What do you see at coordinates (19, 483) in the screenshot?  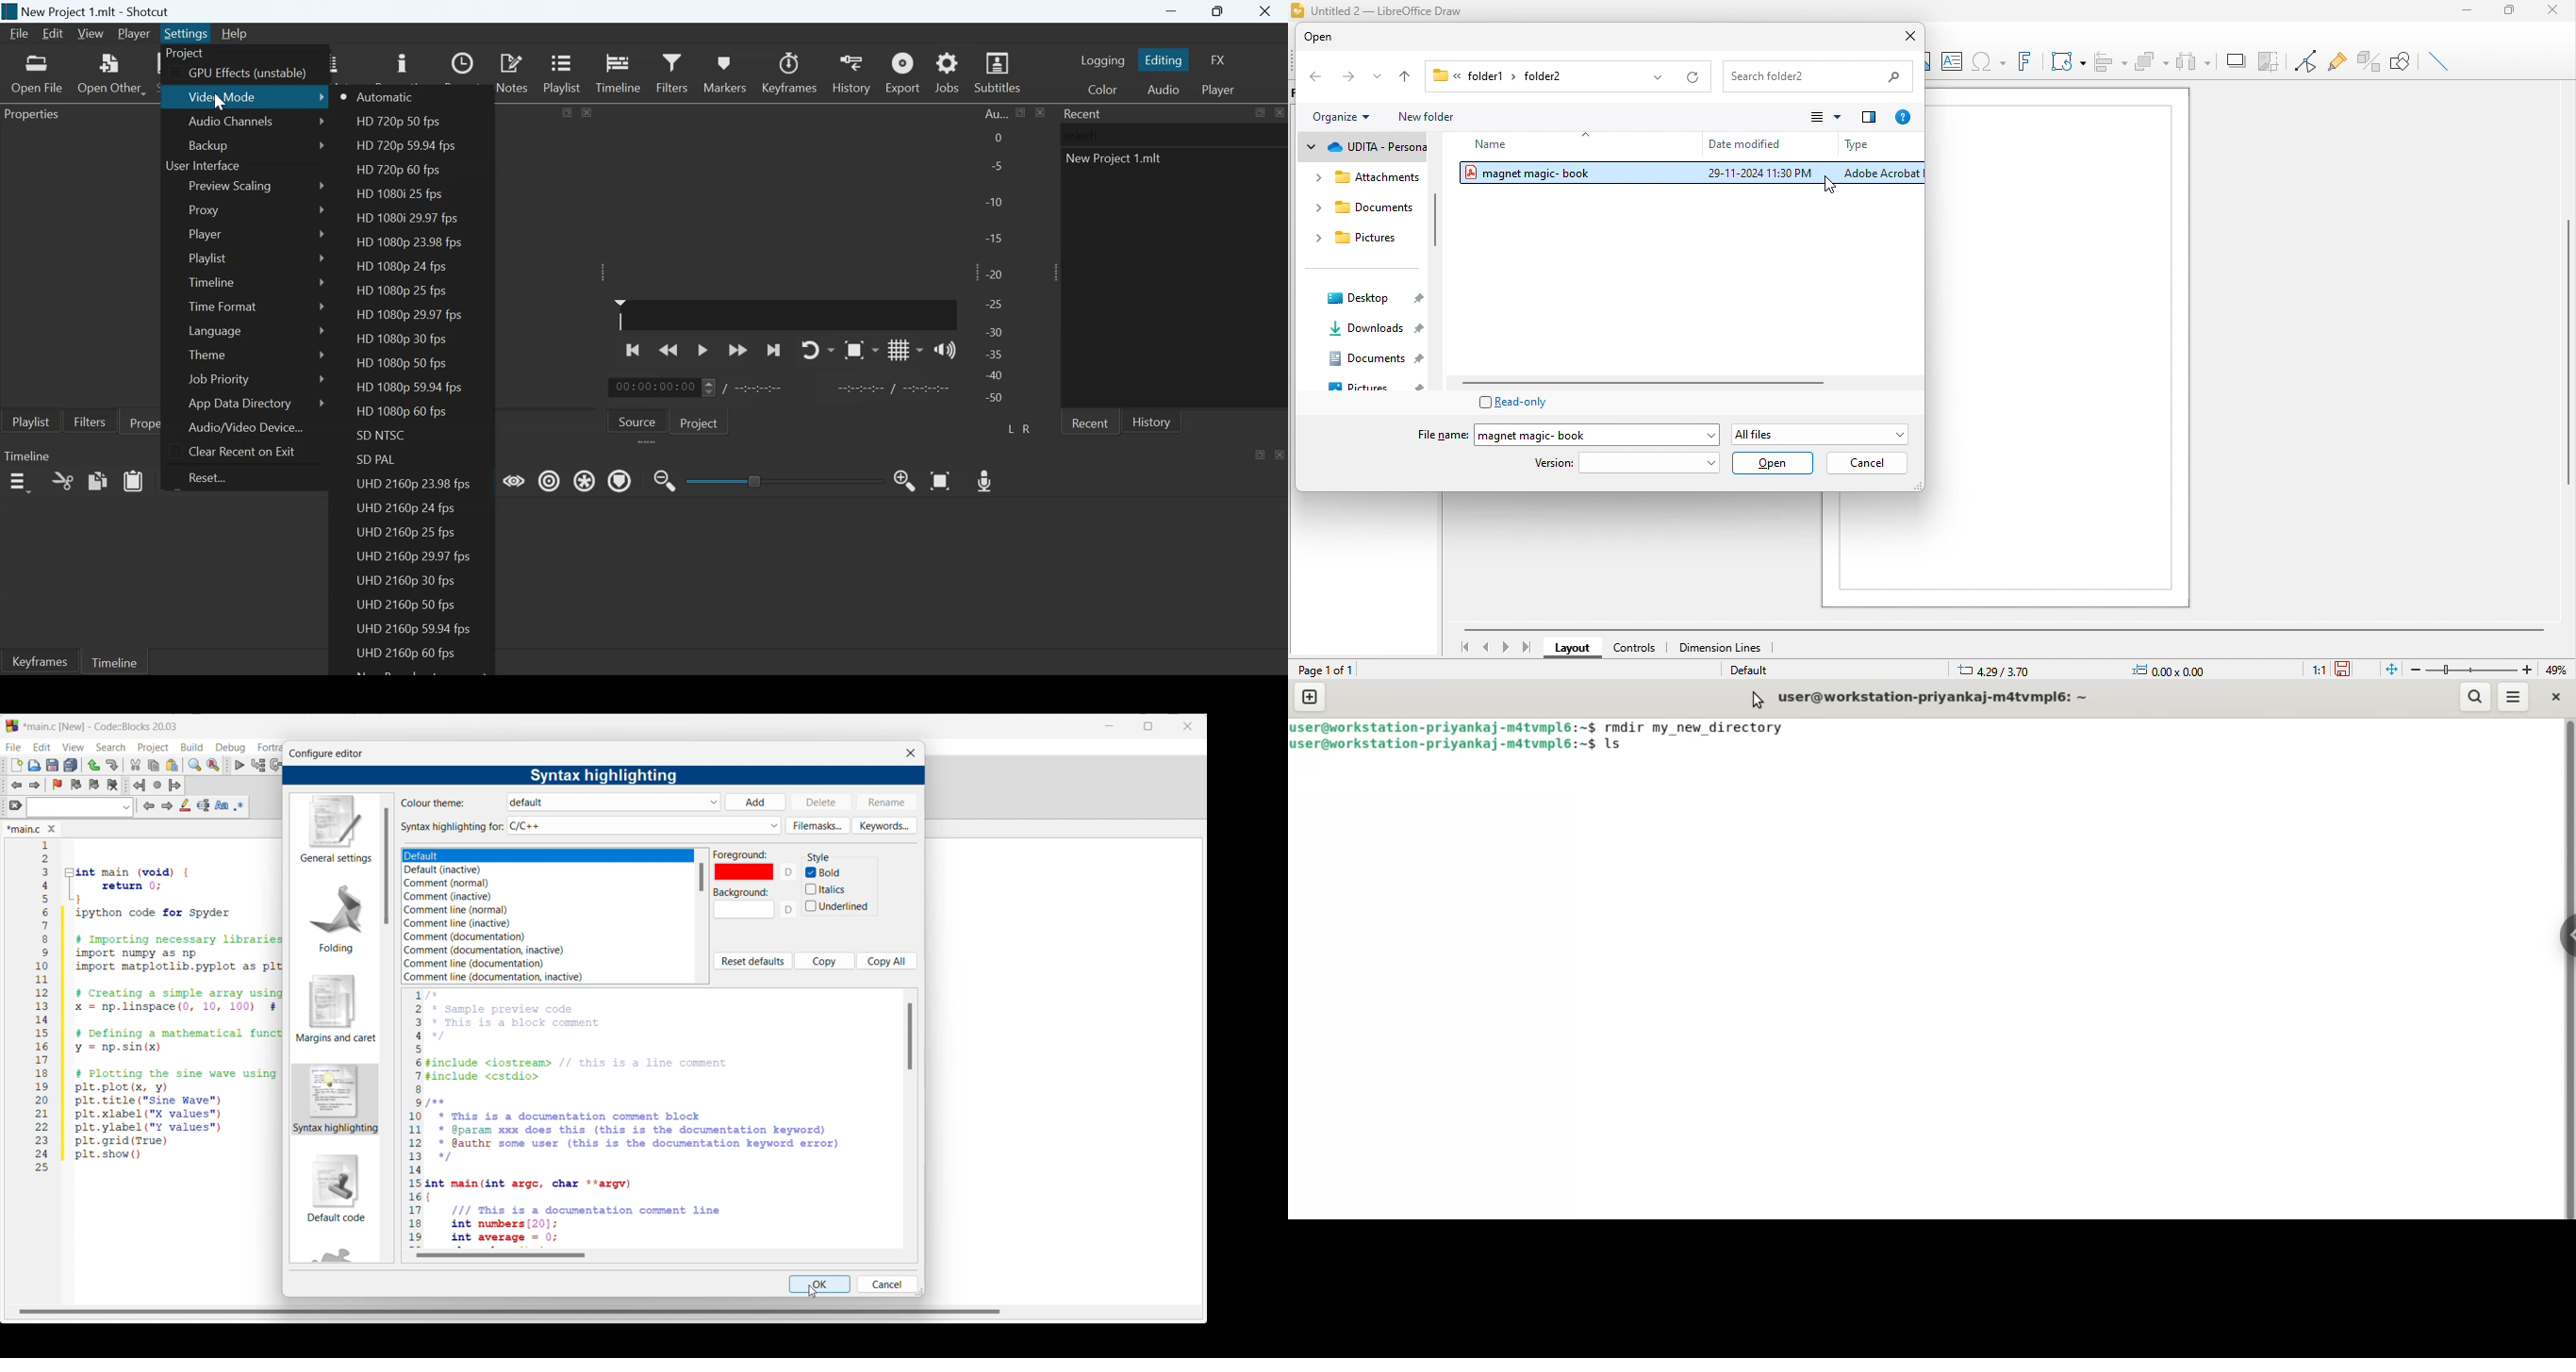 I see `Timeline menu` at bounding box center [19, 483].